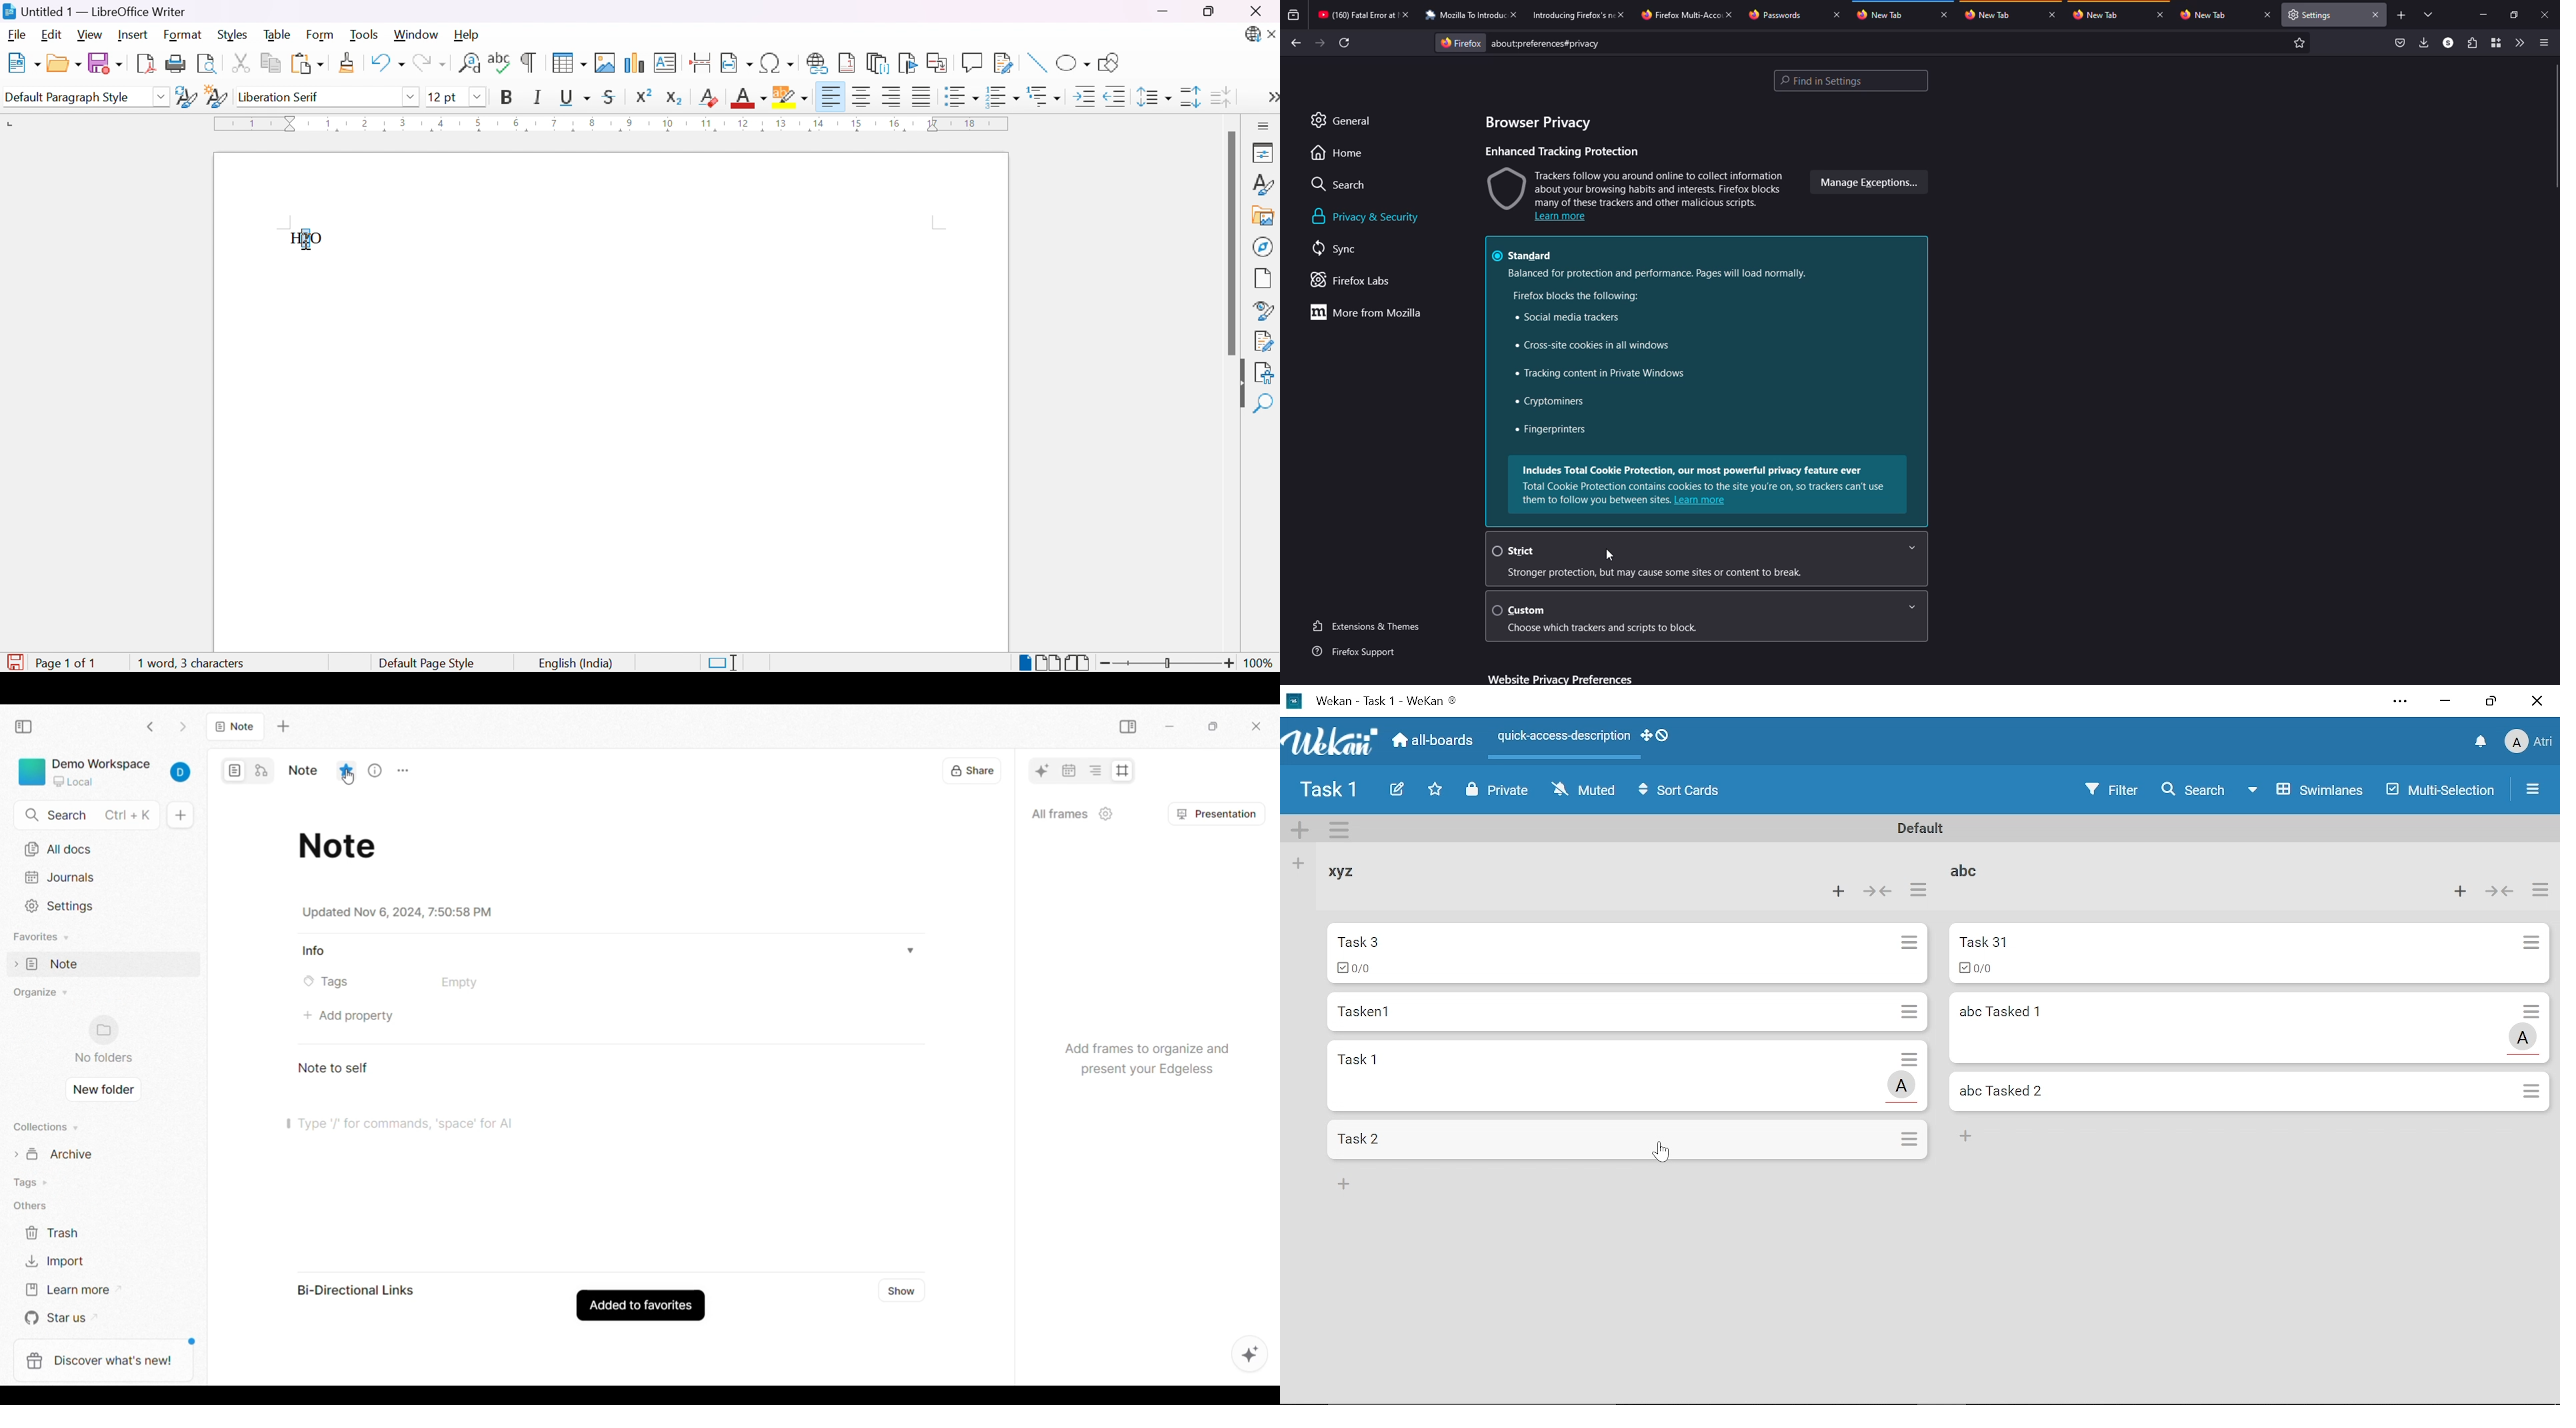 Image resolution: width=2576 pixels, height=1428 pixels. I want to click on learn more, so click(1561, 217).